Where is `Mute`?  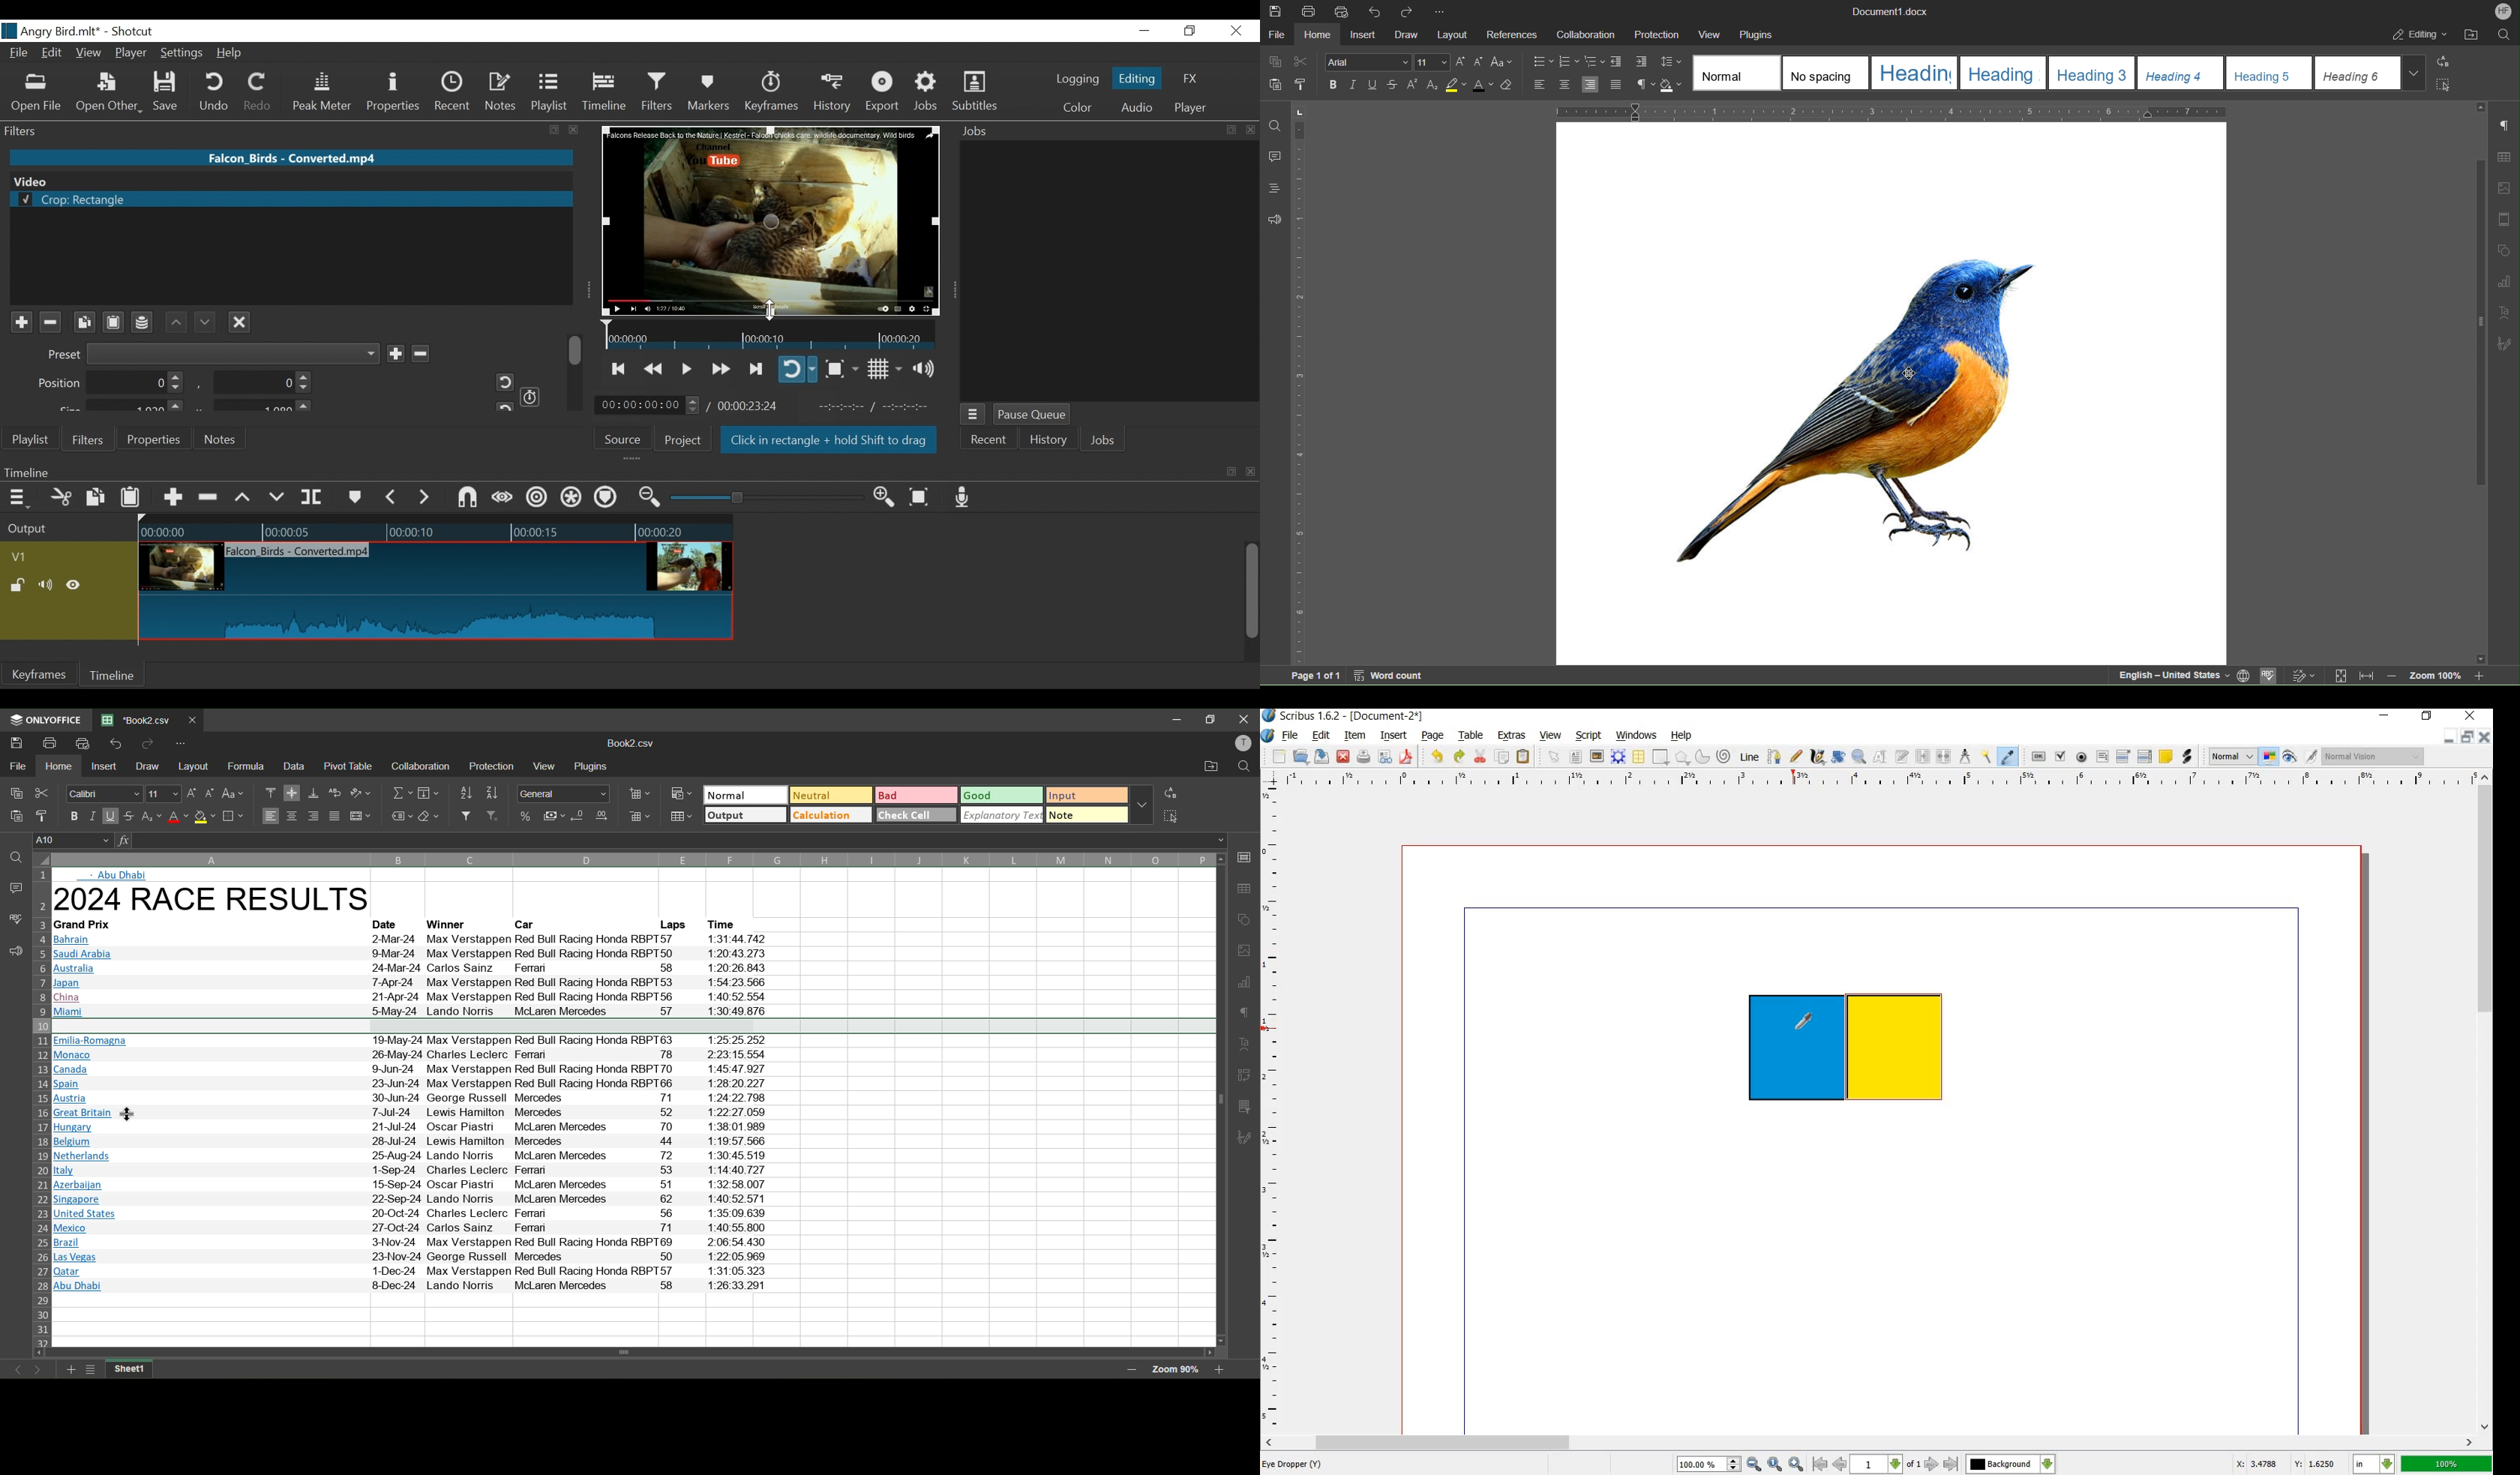
Mute is located at coordinates (48, 586).